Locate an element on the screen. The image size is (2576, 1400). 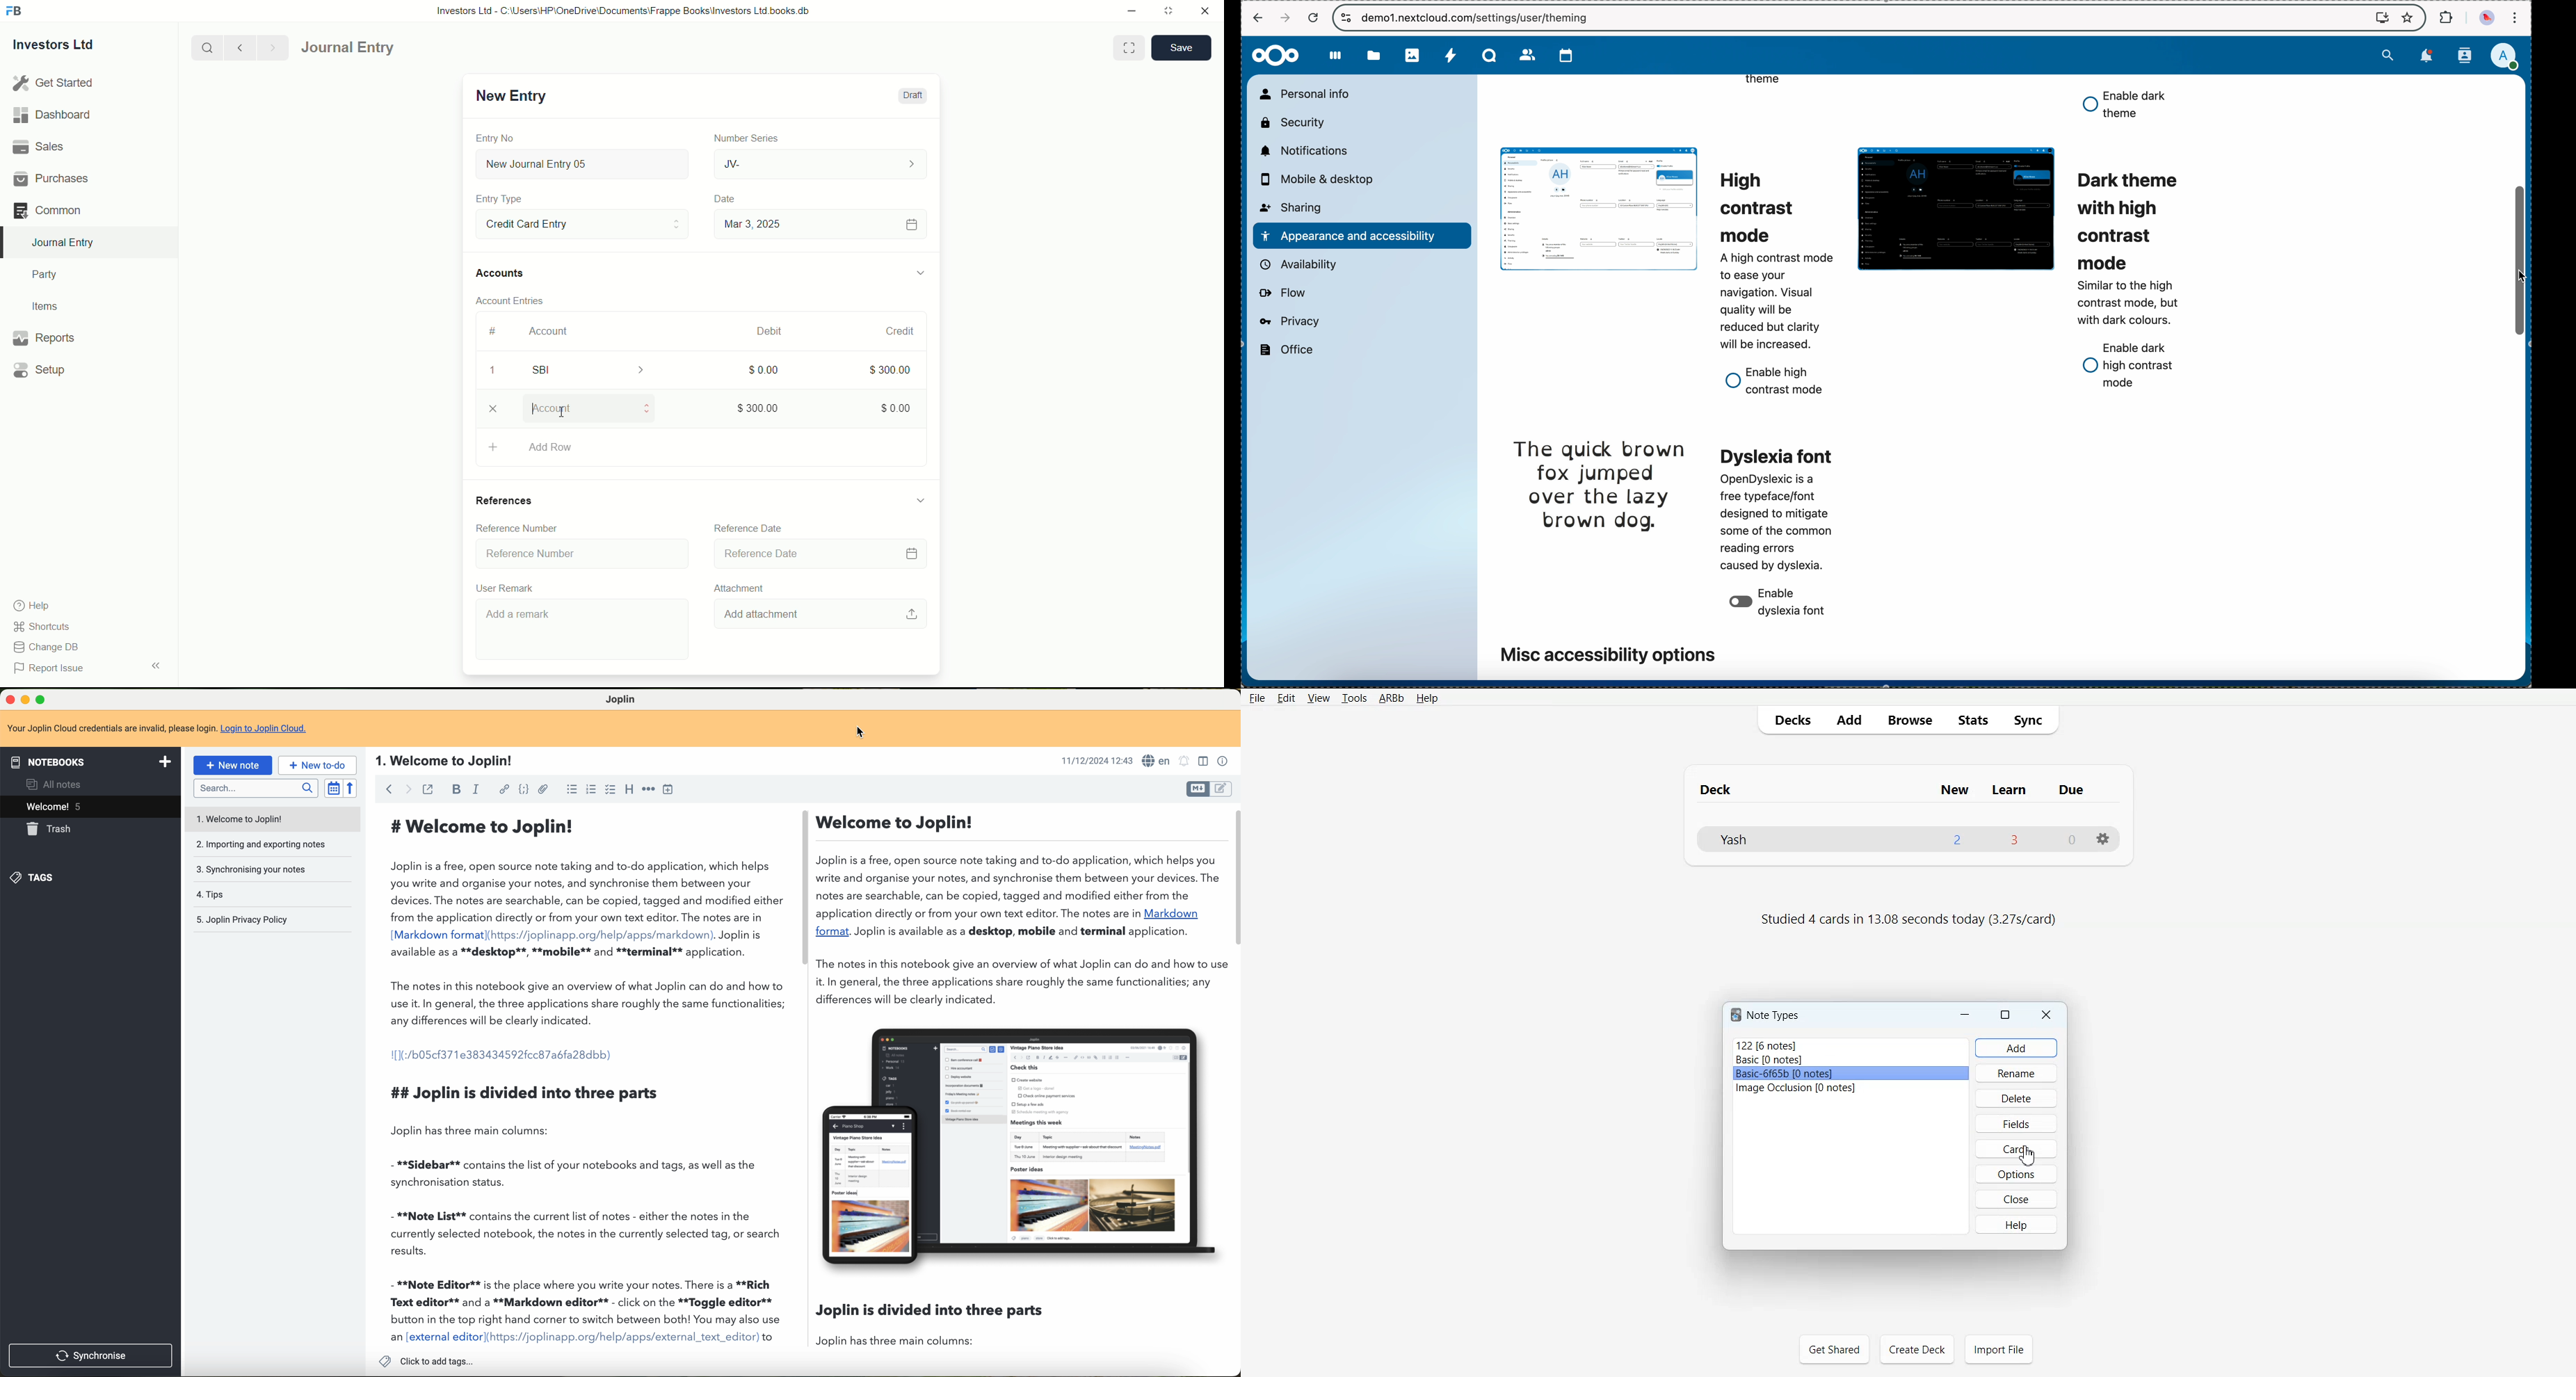
Accounts is located at coordinates (502, 273).